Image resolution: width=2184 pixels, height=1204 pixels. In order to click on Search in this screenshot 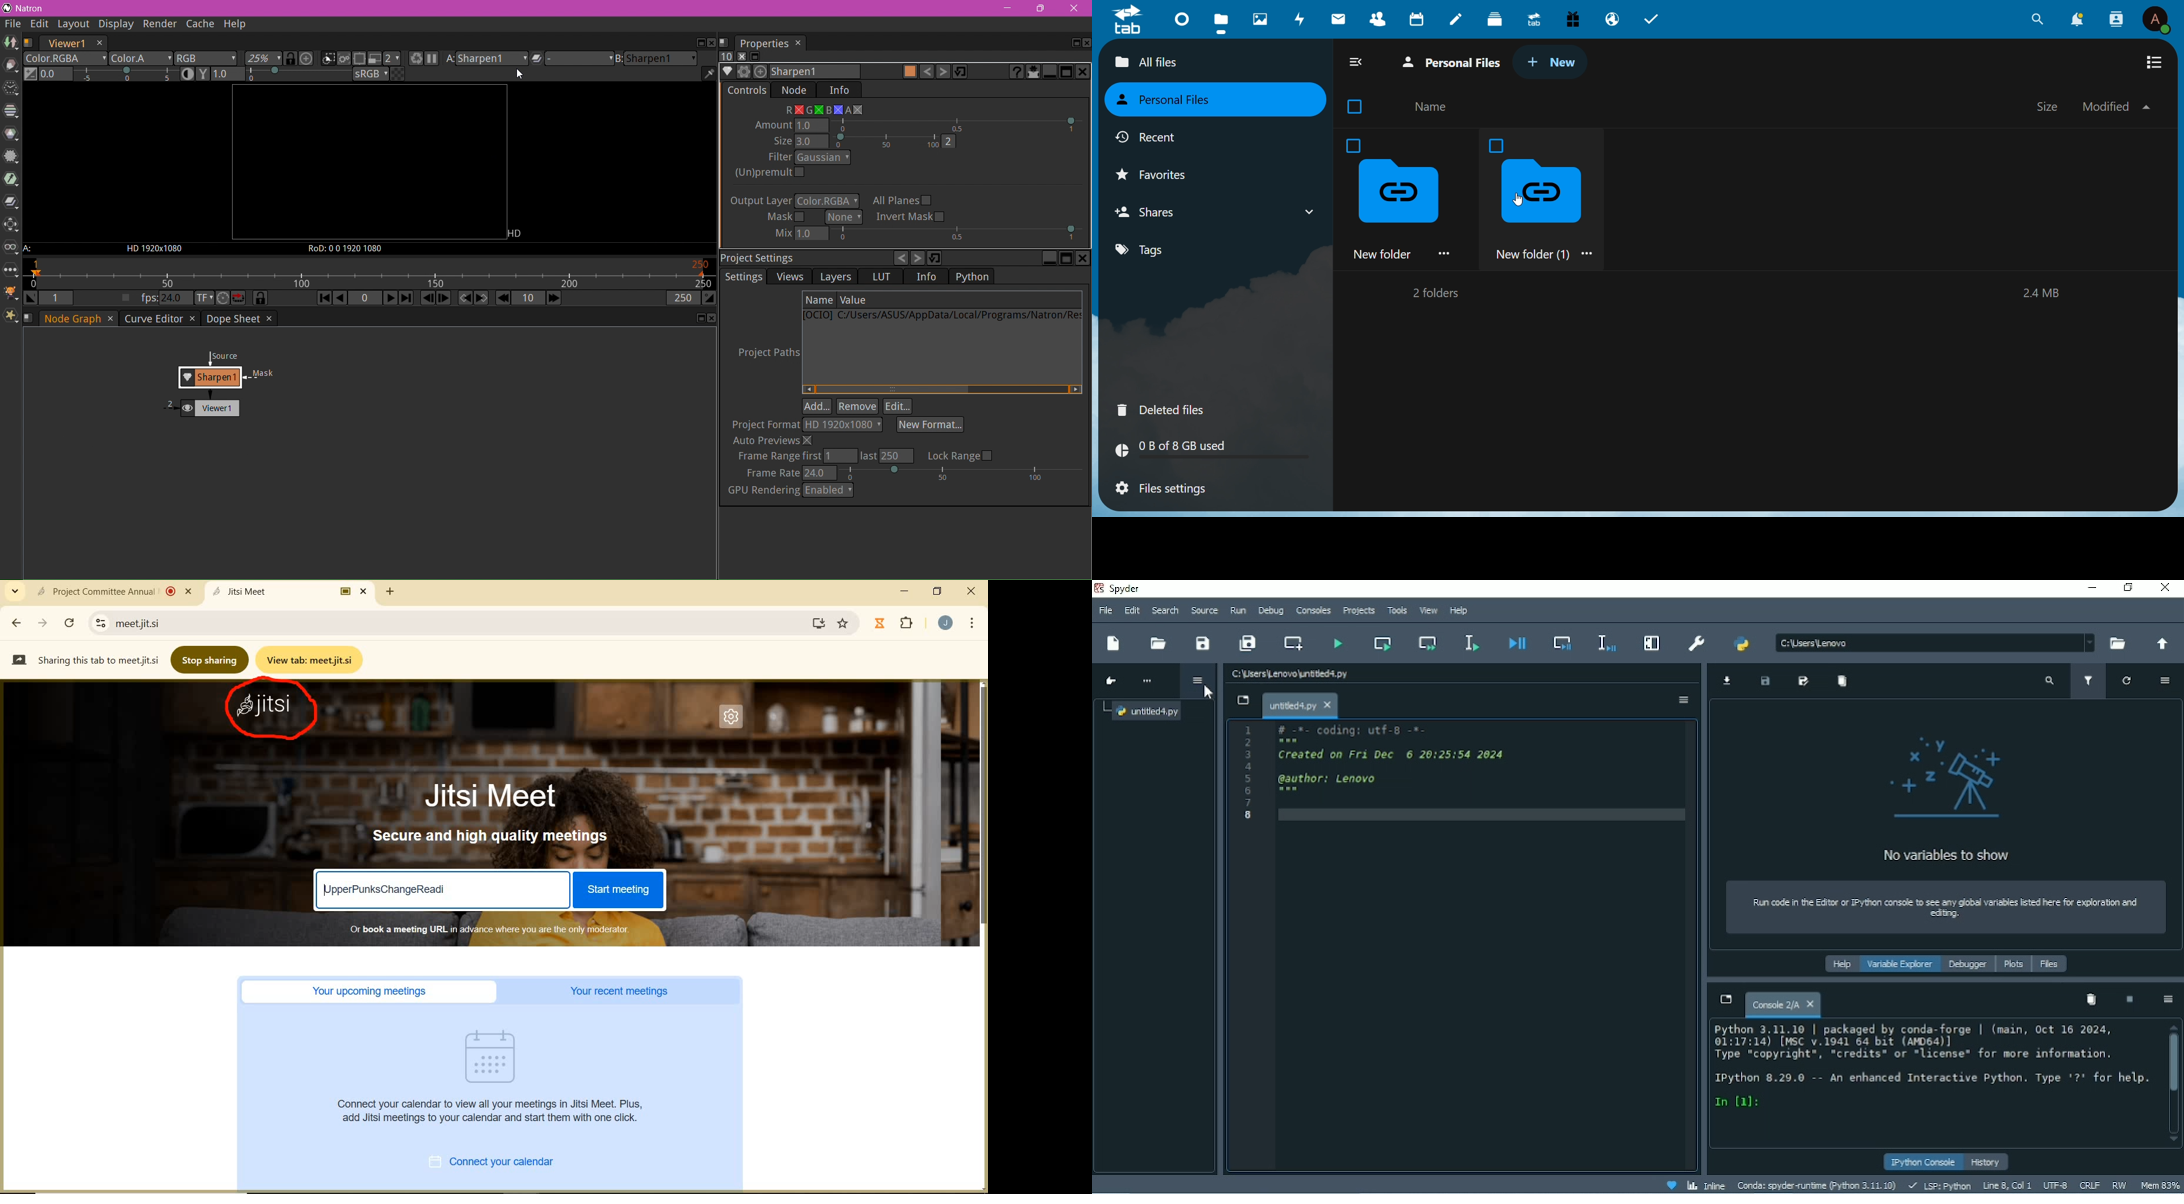, I will do `click(1165, 610)`.